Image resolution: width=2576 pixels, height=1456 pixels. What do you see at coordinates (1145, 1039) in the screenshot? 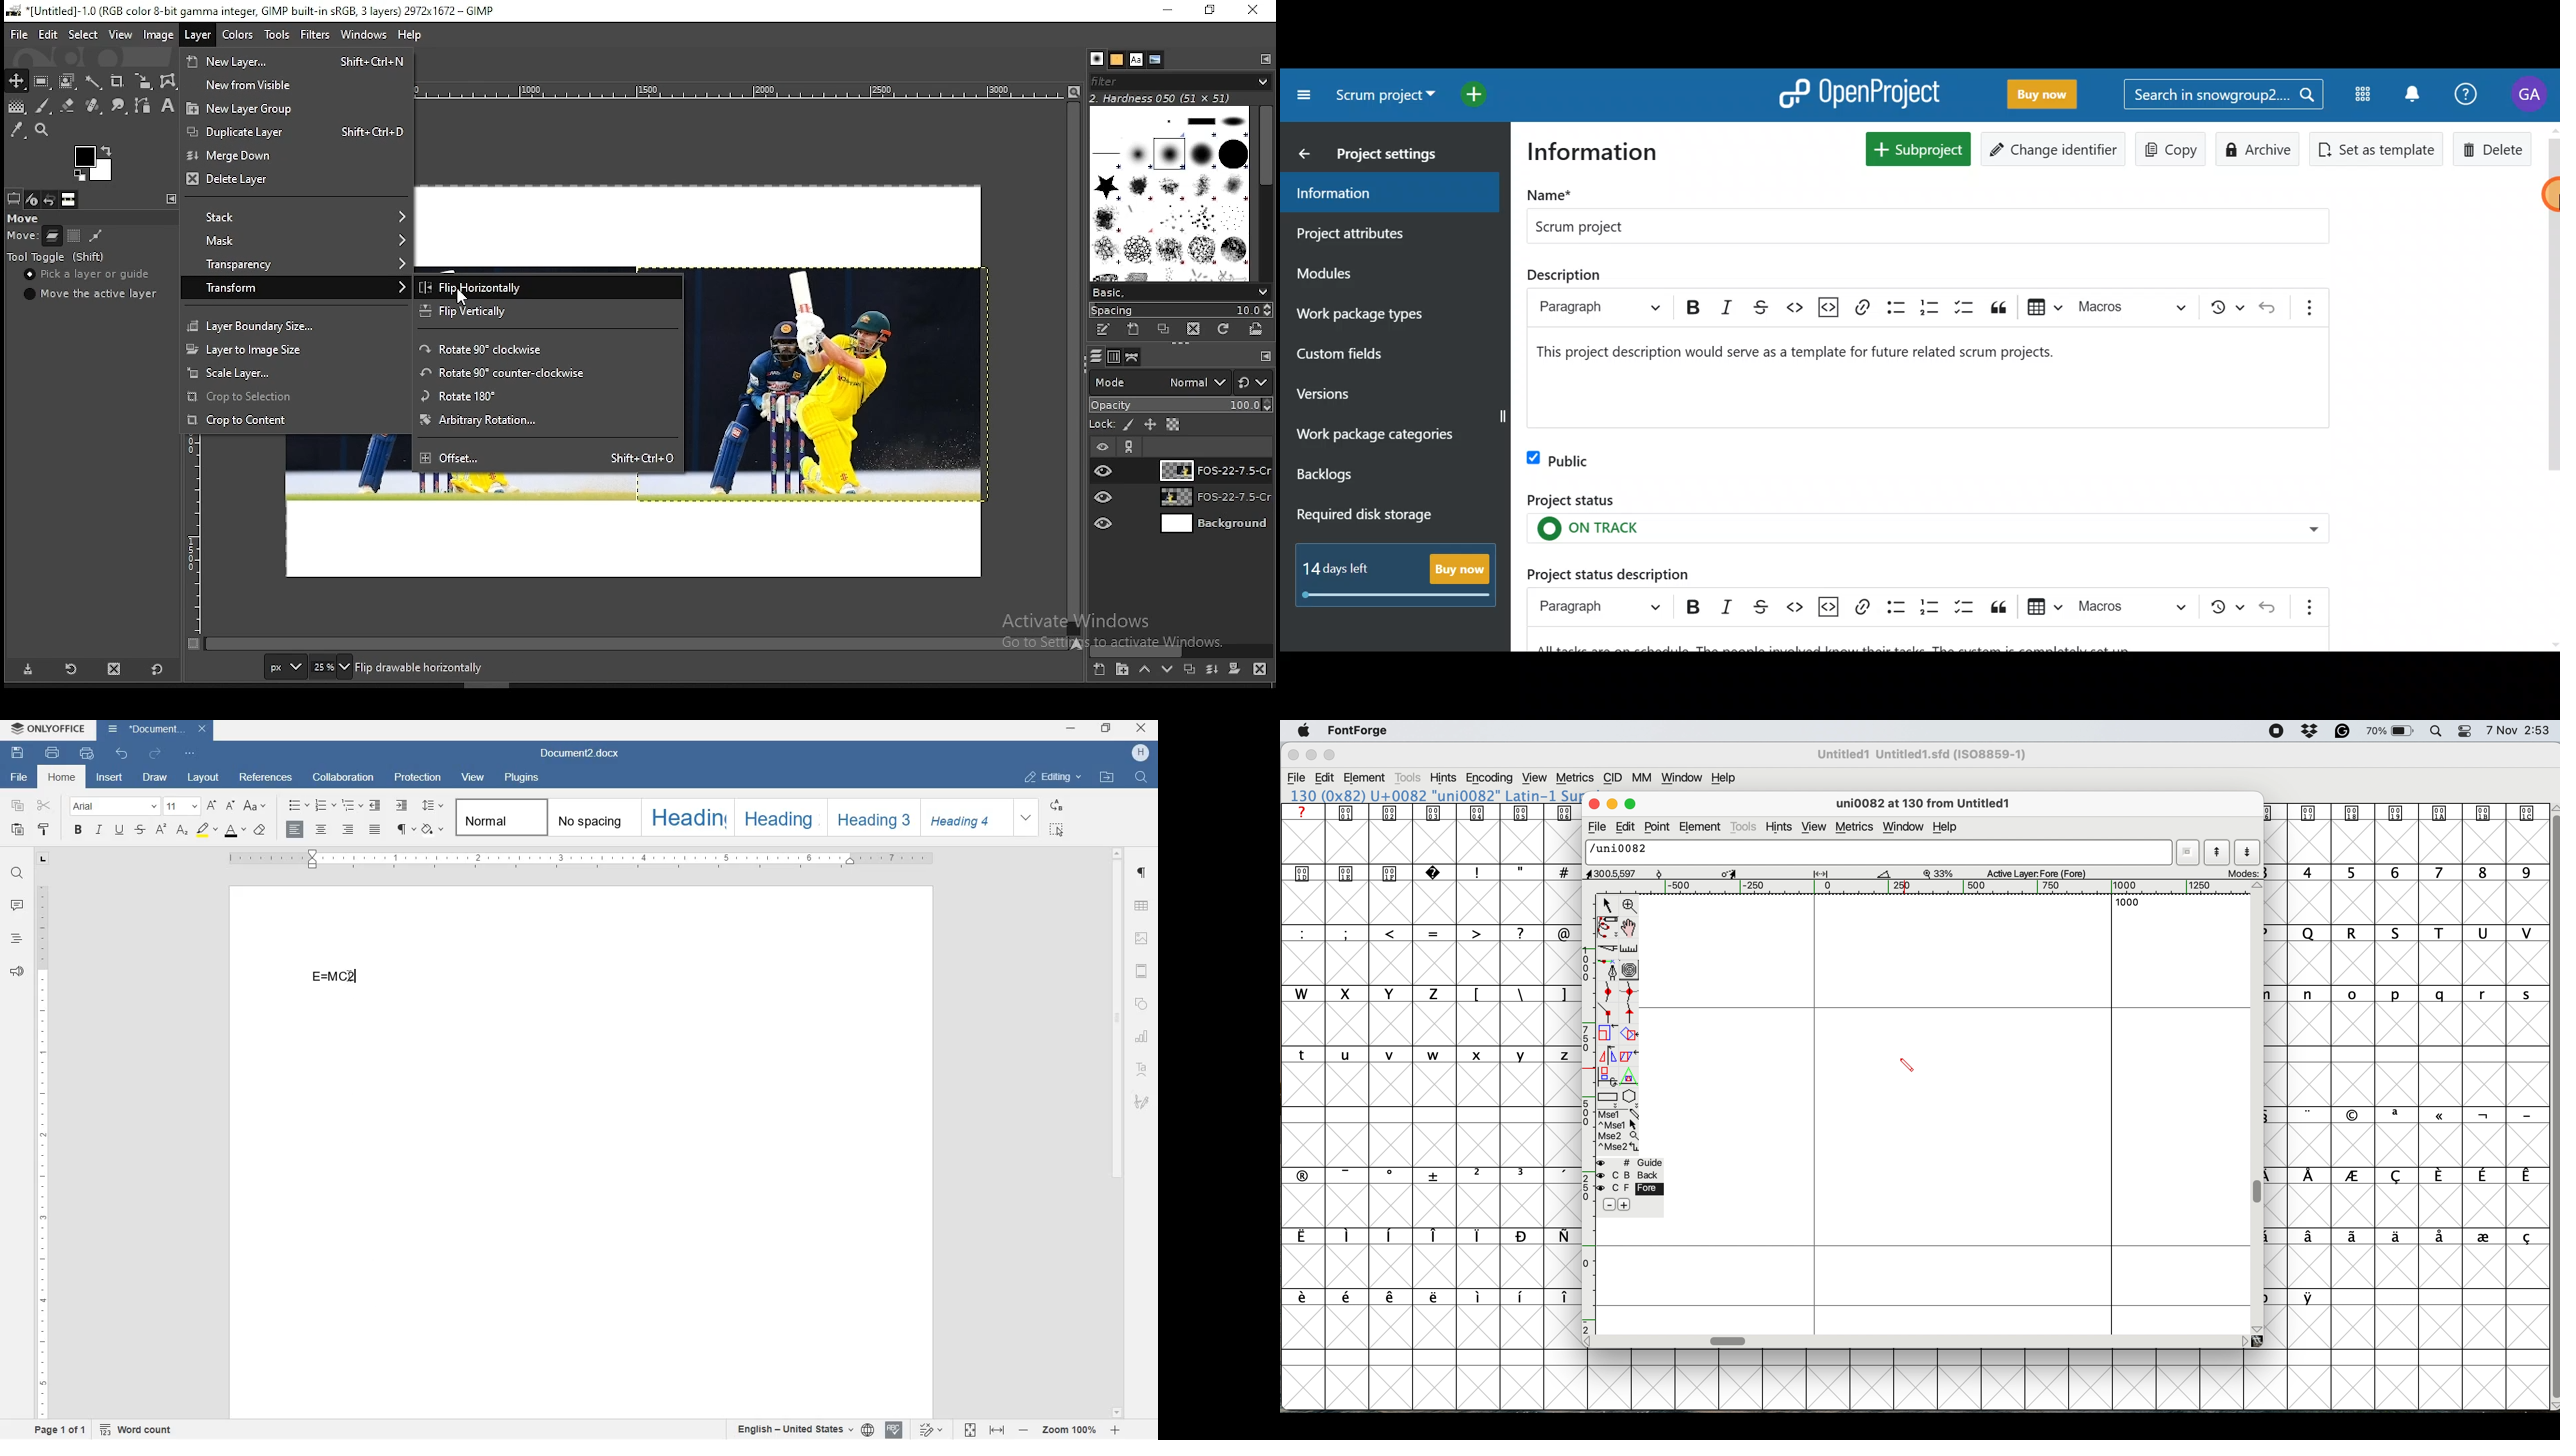
I see `chart` at bounding box center [1145, 1039].